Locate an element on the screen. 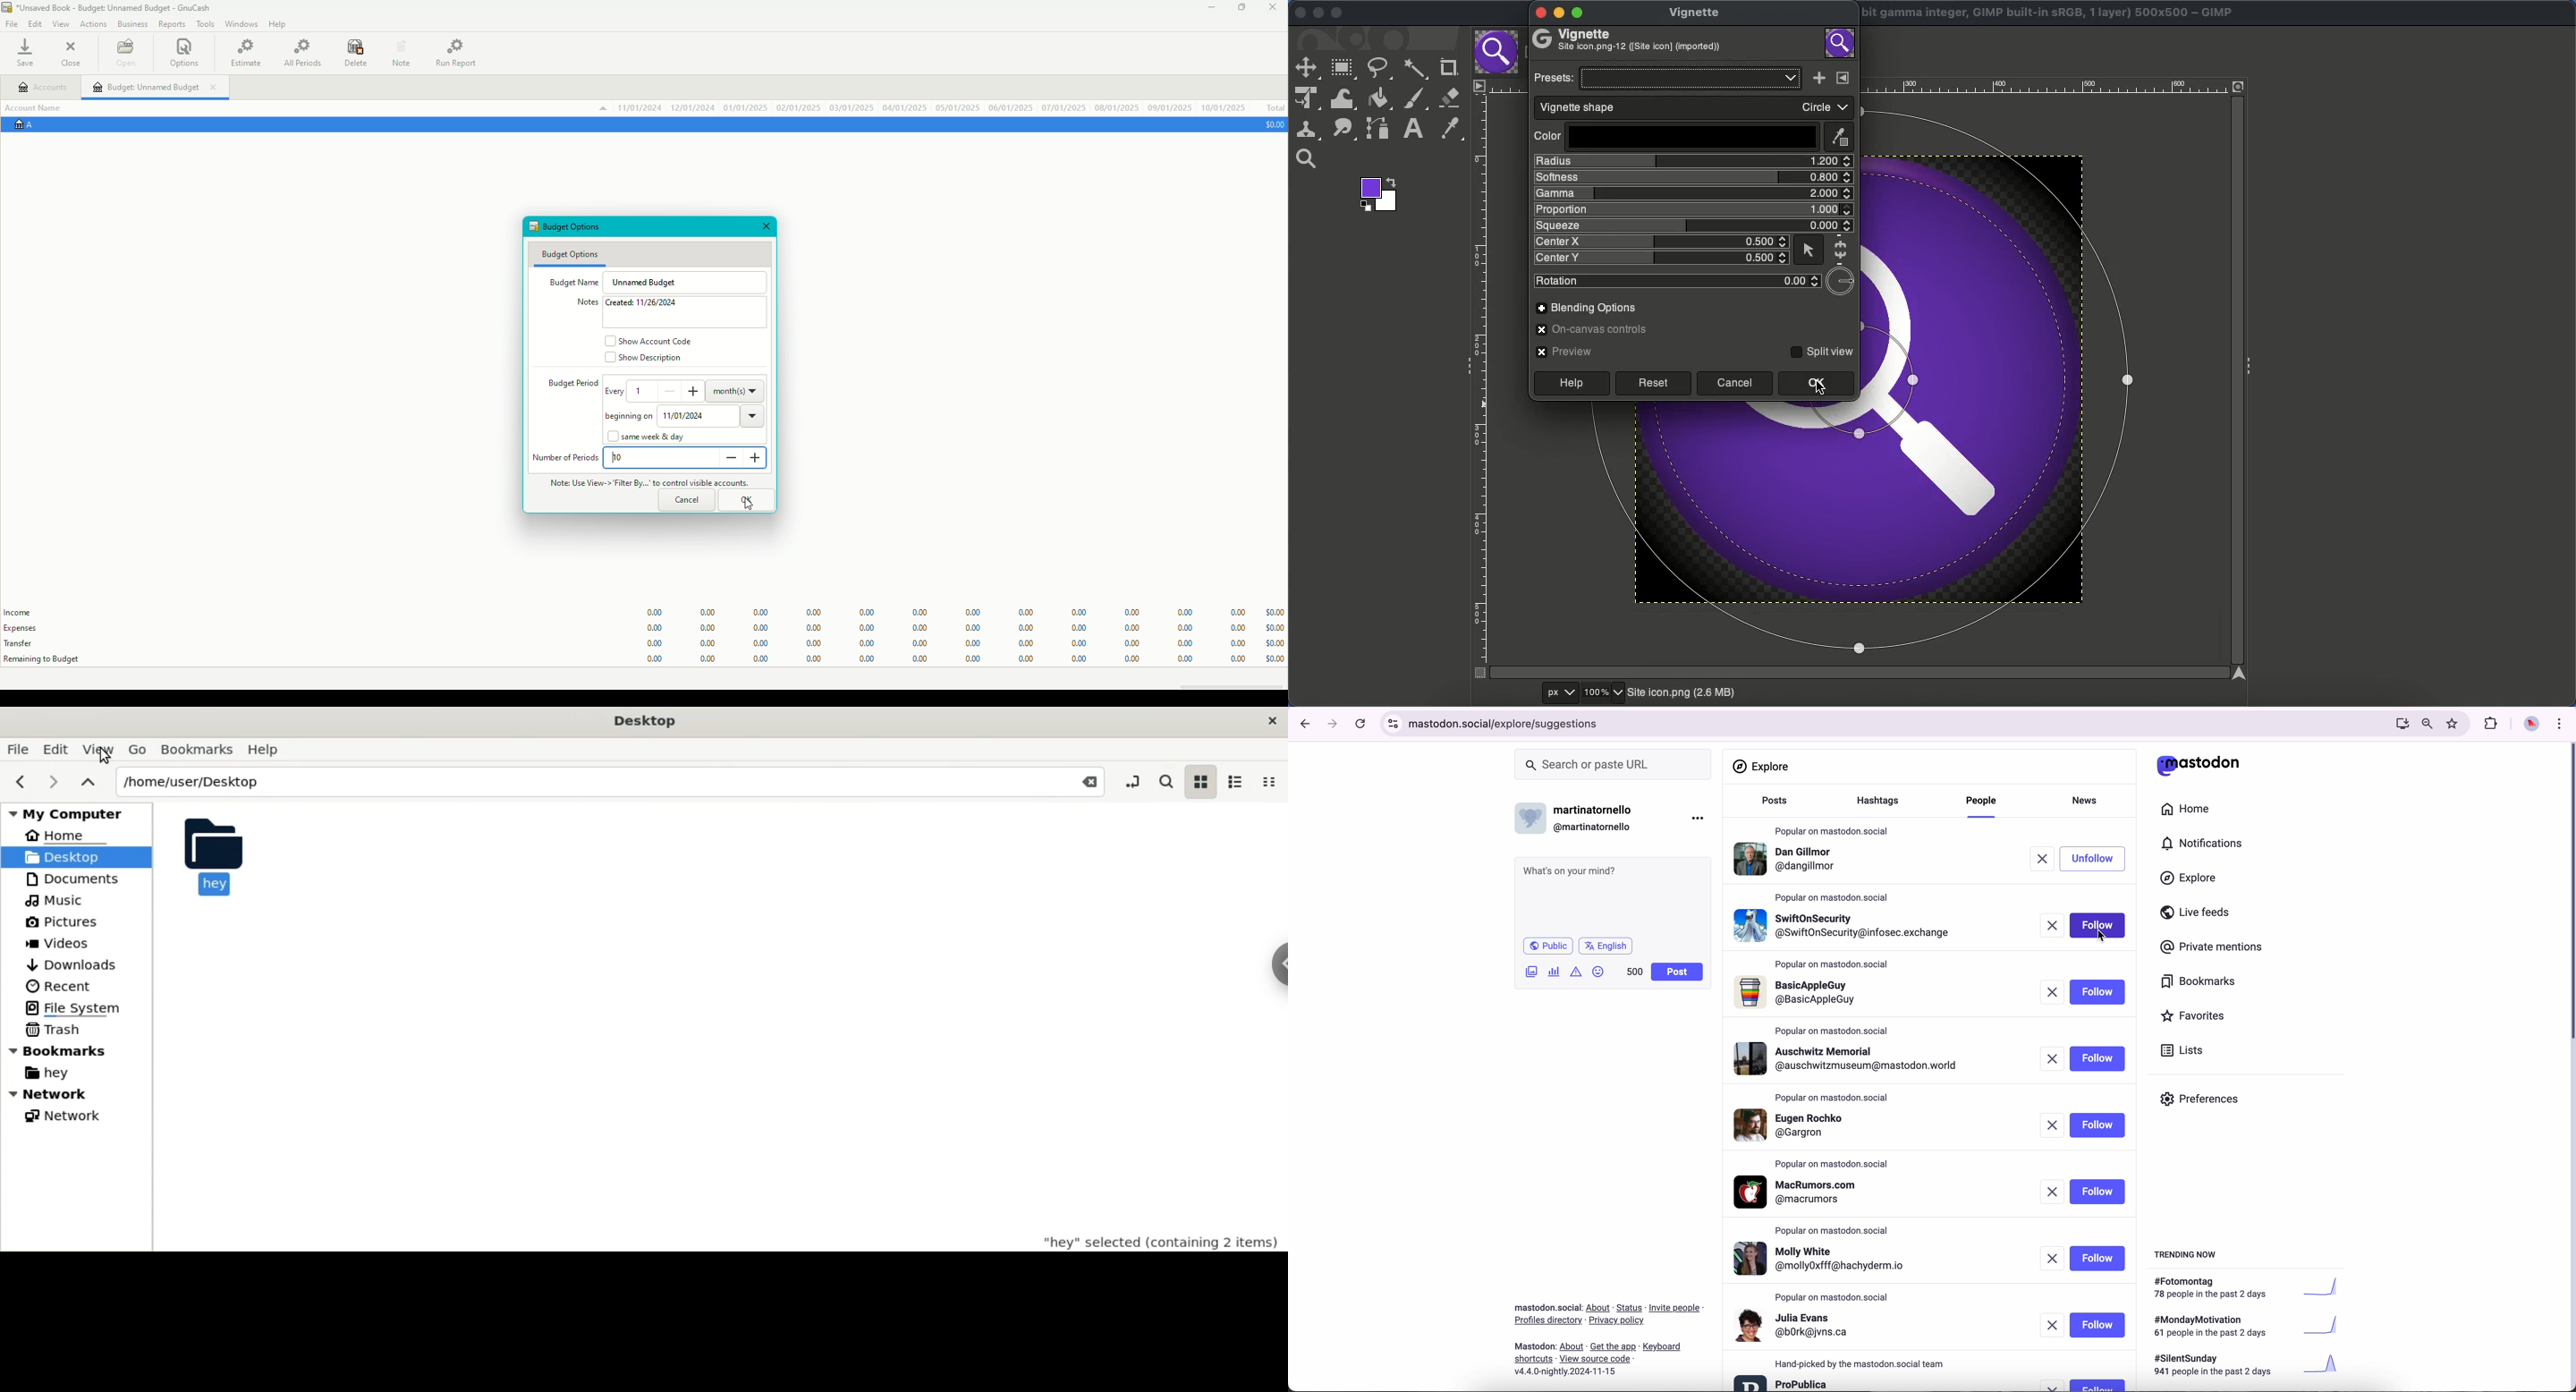  Save is located at coordinates (29, 54).